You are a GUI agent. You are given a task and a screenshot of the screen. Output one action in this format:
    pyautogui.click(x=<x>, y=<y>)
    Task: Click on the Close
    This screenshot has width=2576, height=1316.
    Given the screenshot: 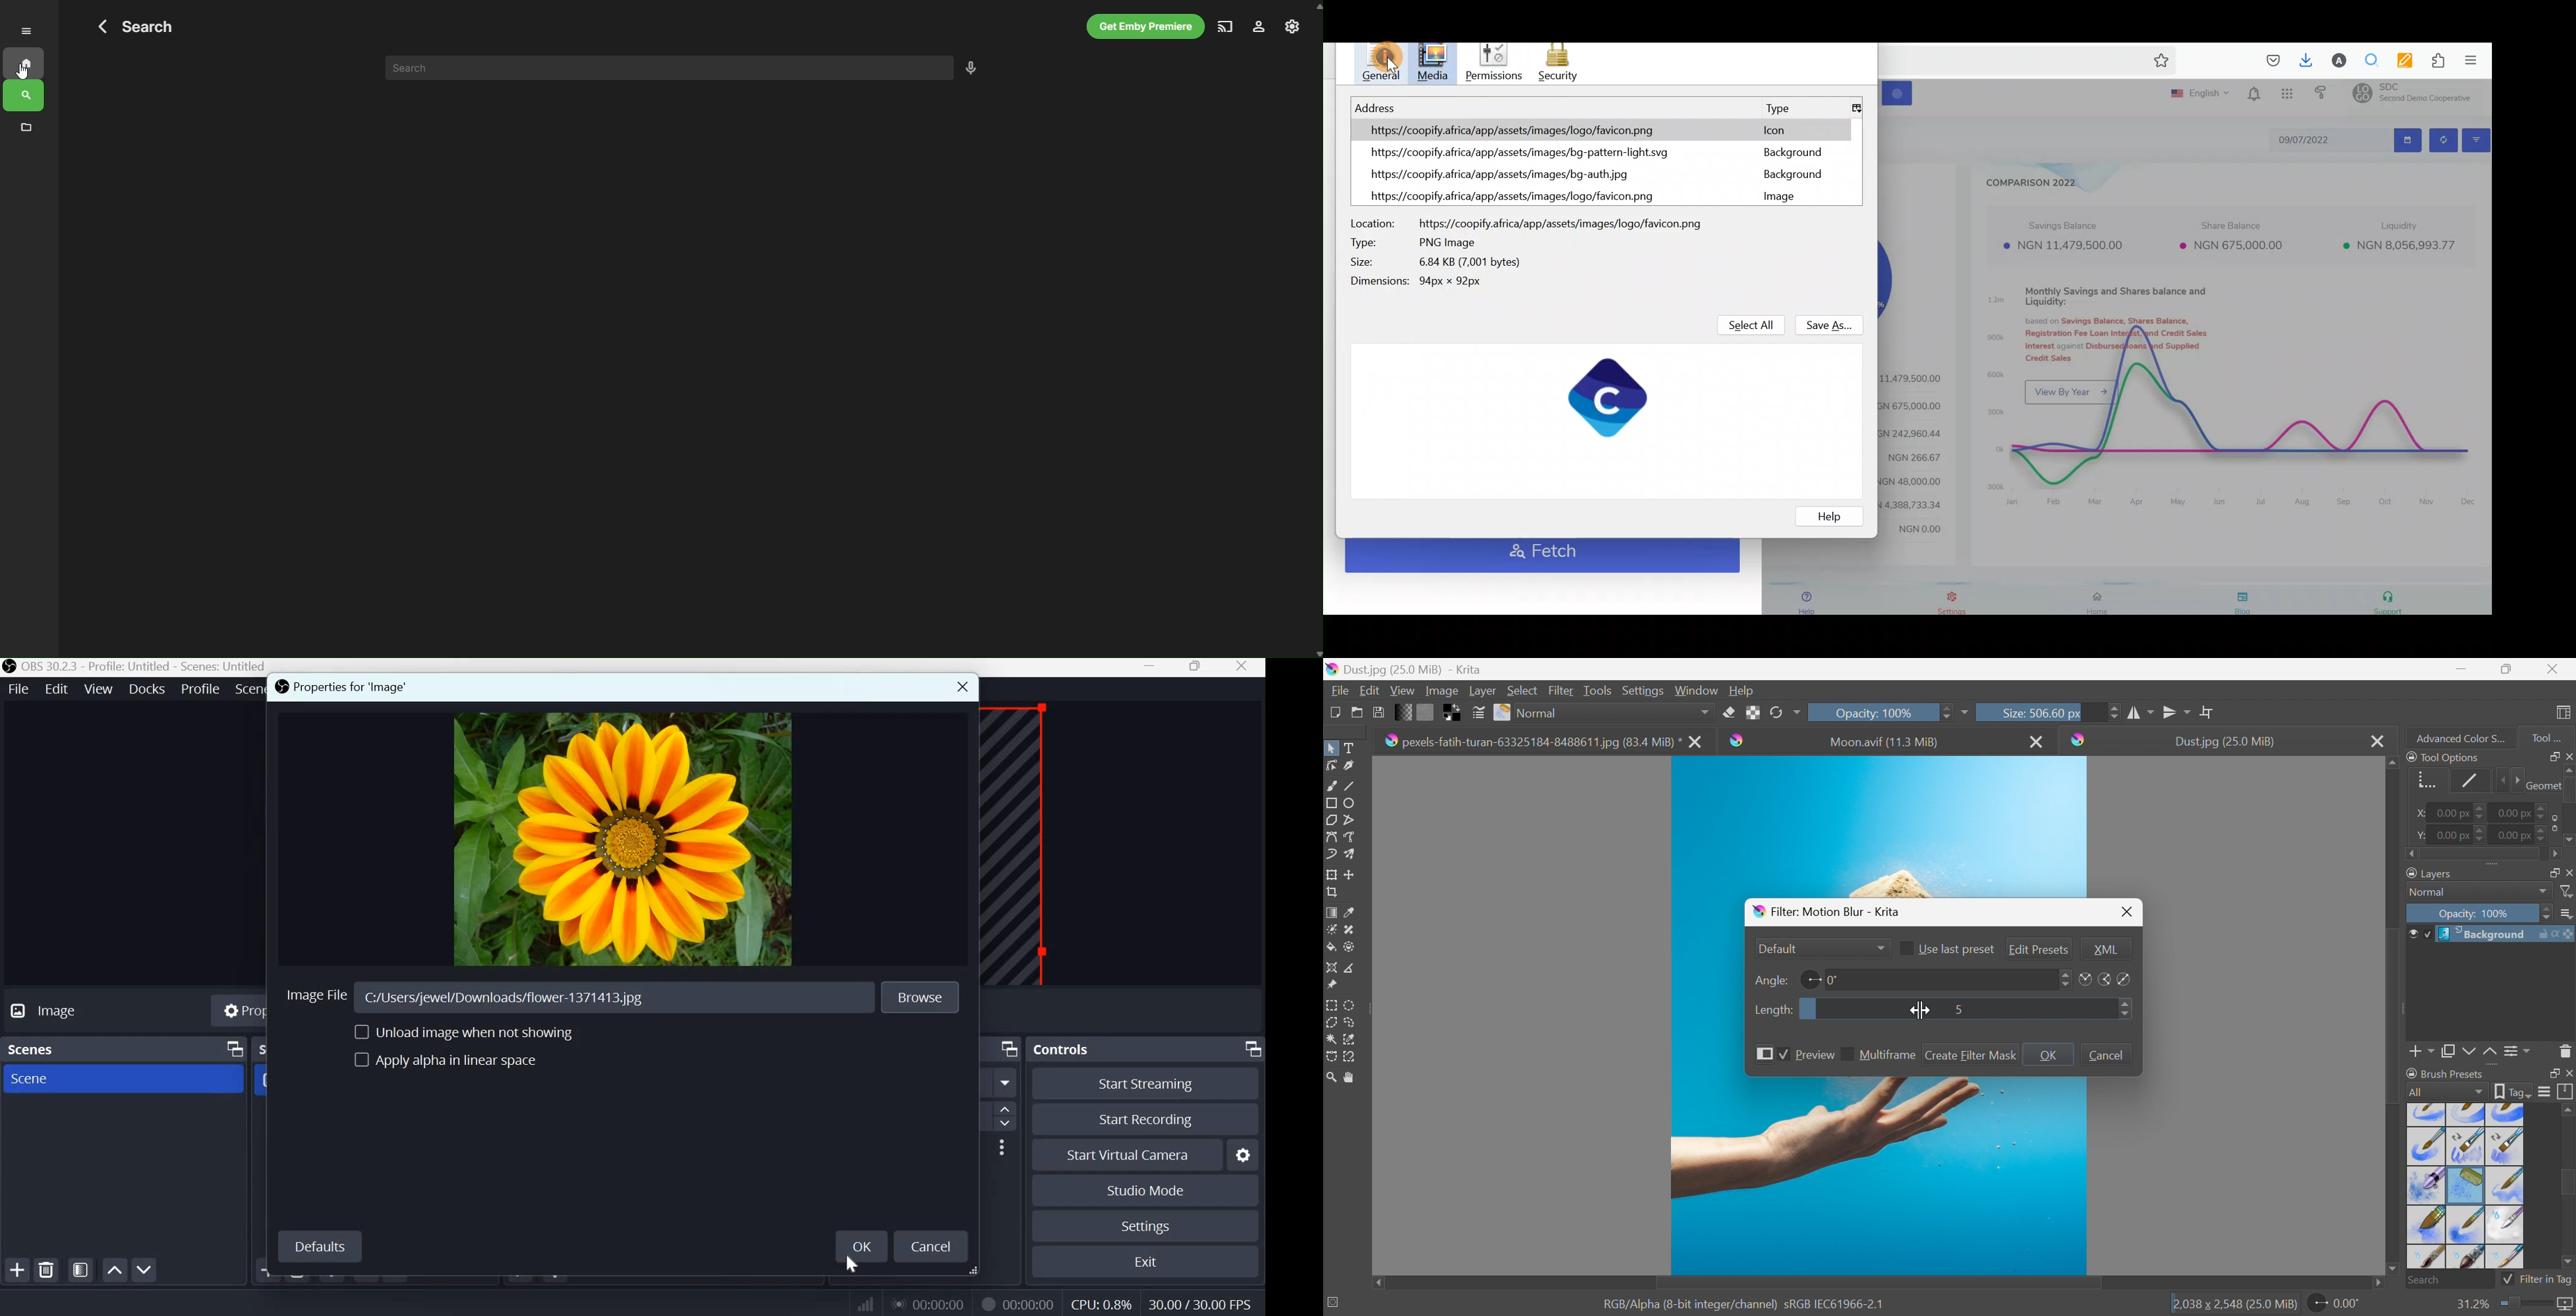 What is the action you would take?
    pyautogui.click(x=2038, y=741)
    